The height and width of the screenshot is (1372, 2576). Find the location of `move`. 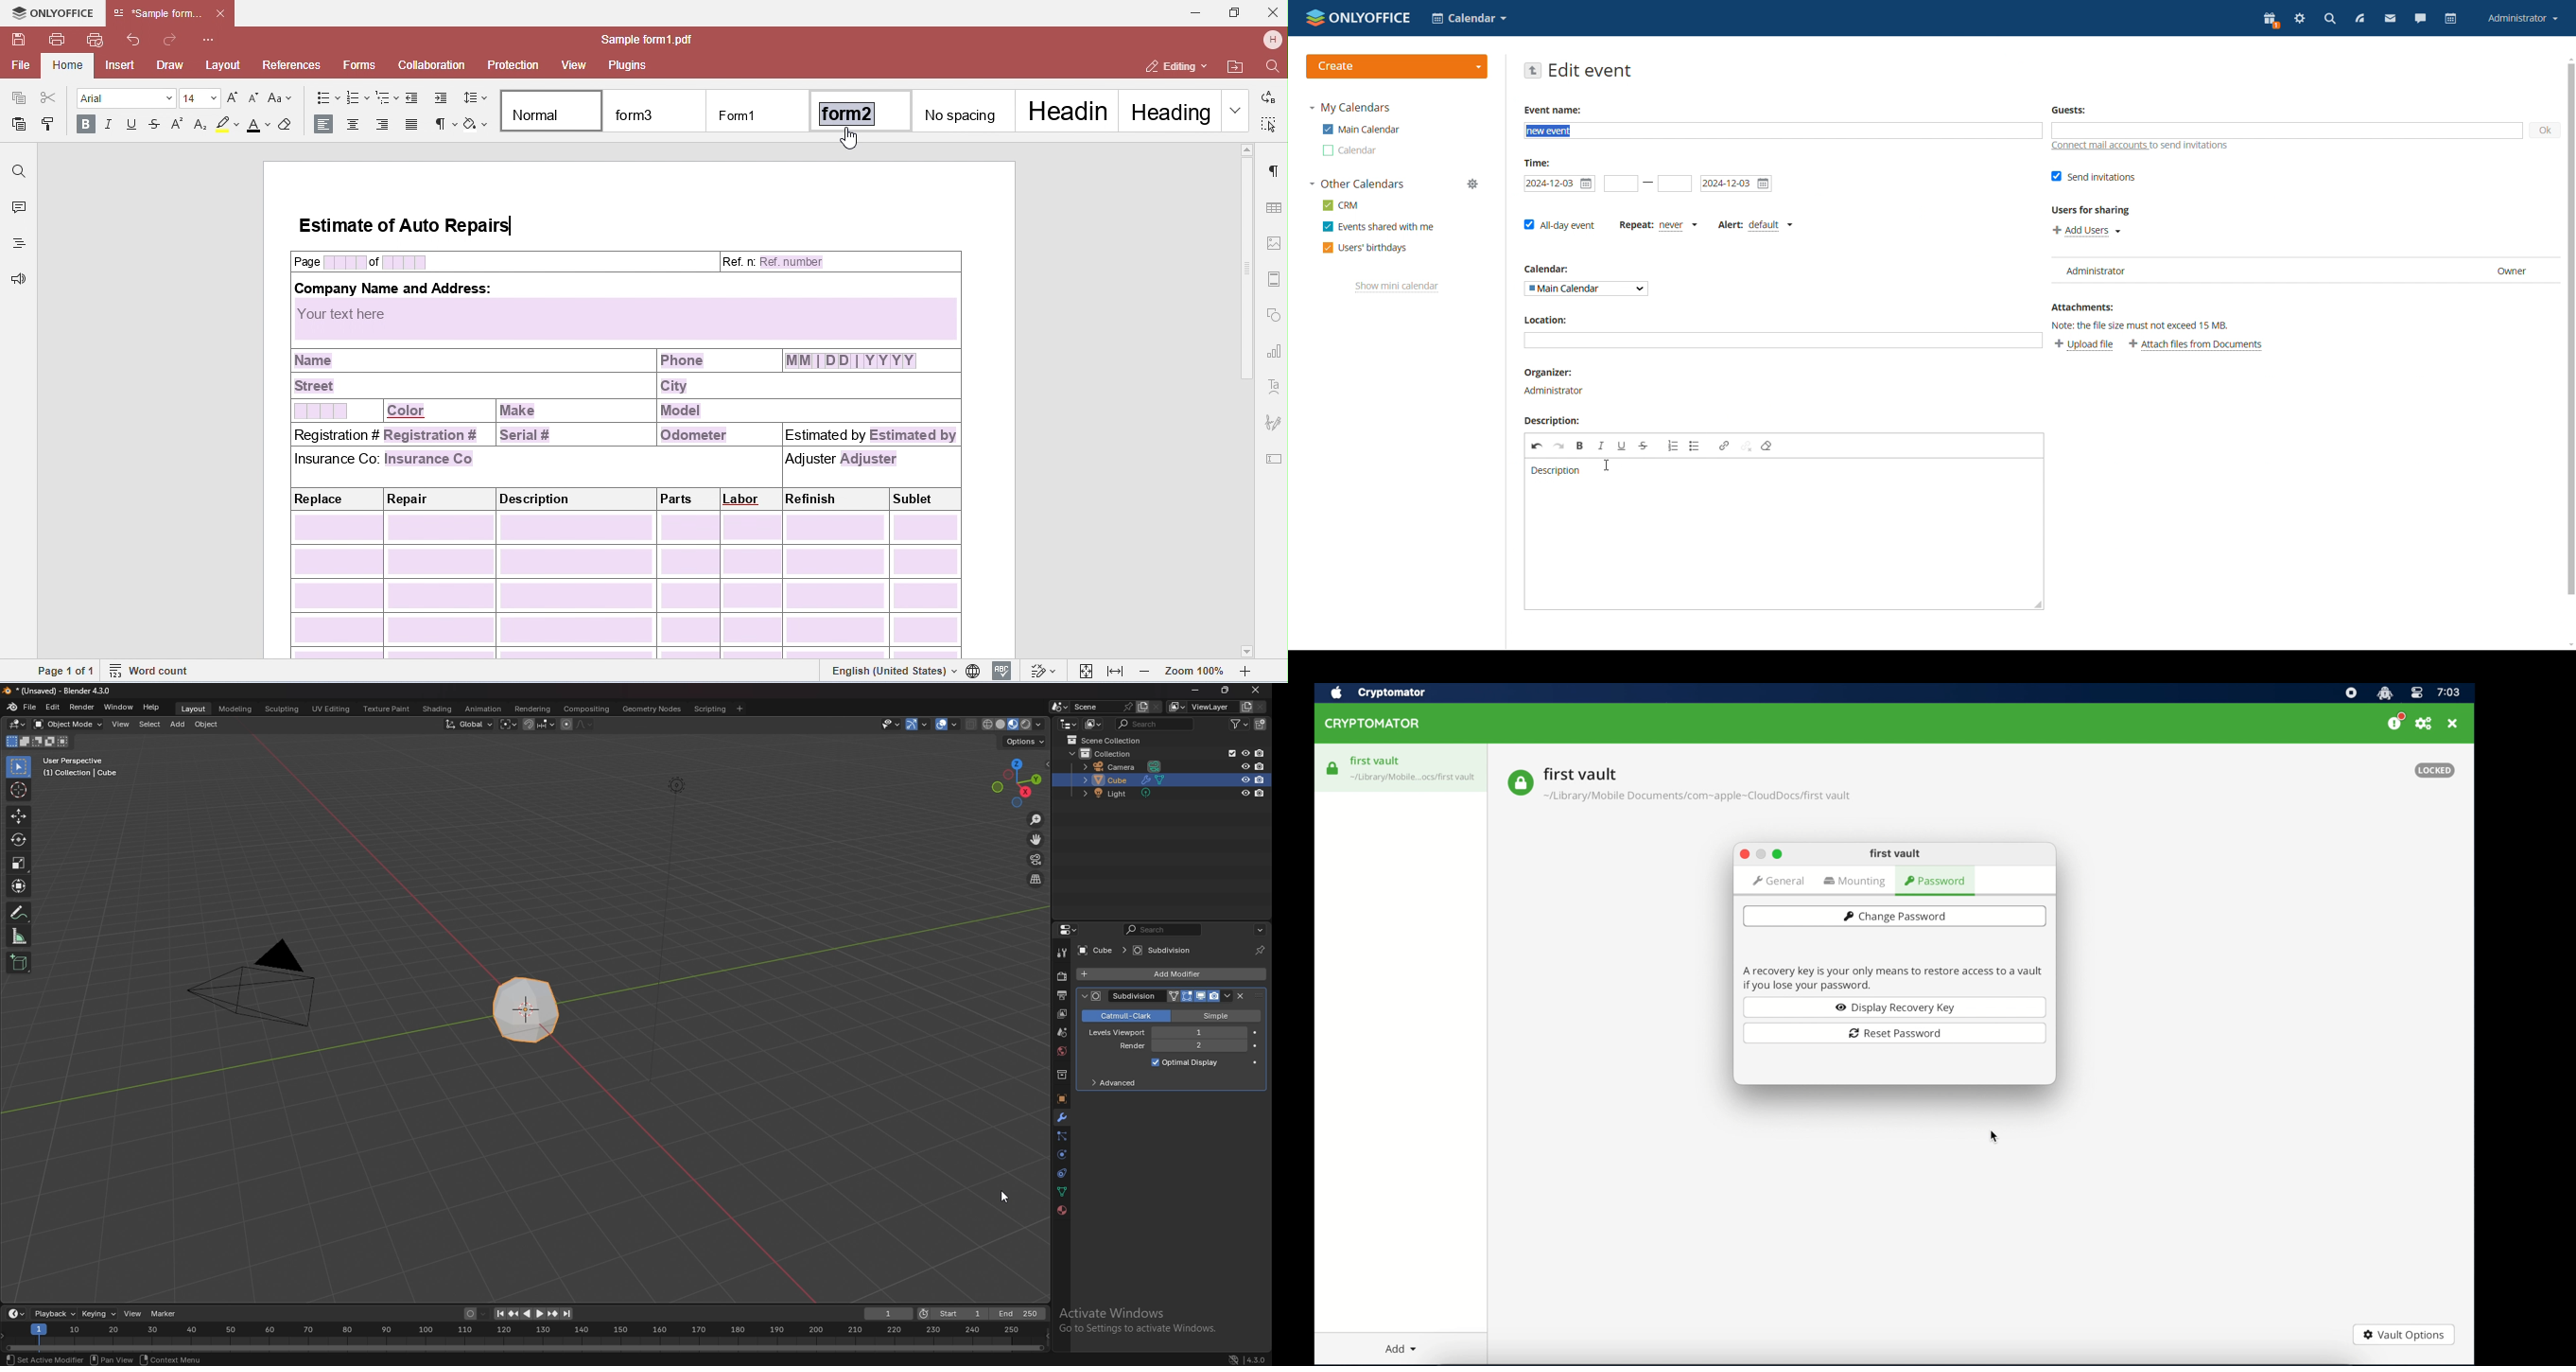

move is located at coordinates (20, 815).